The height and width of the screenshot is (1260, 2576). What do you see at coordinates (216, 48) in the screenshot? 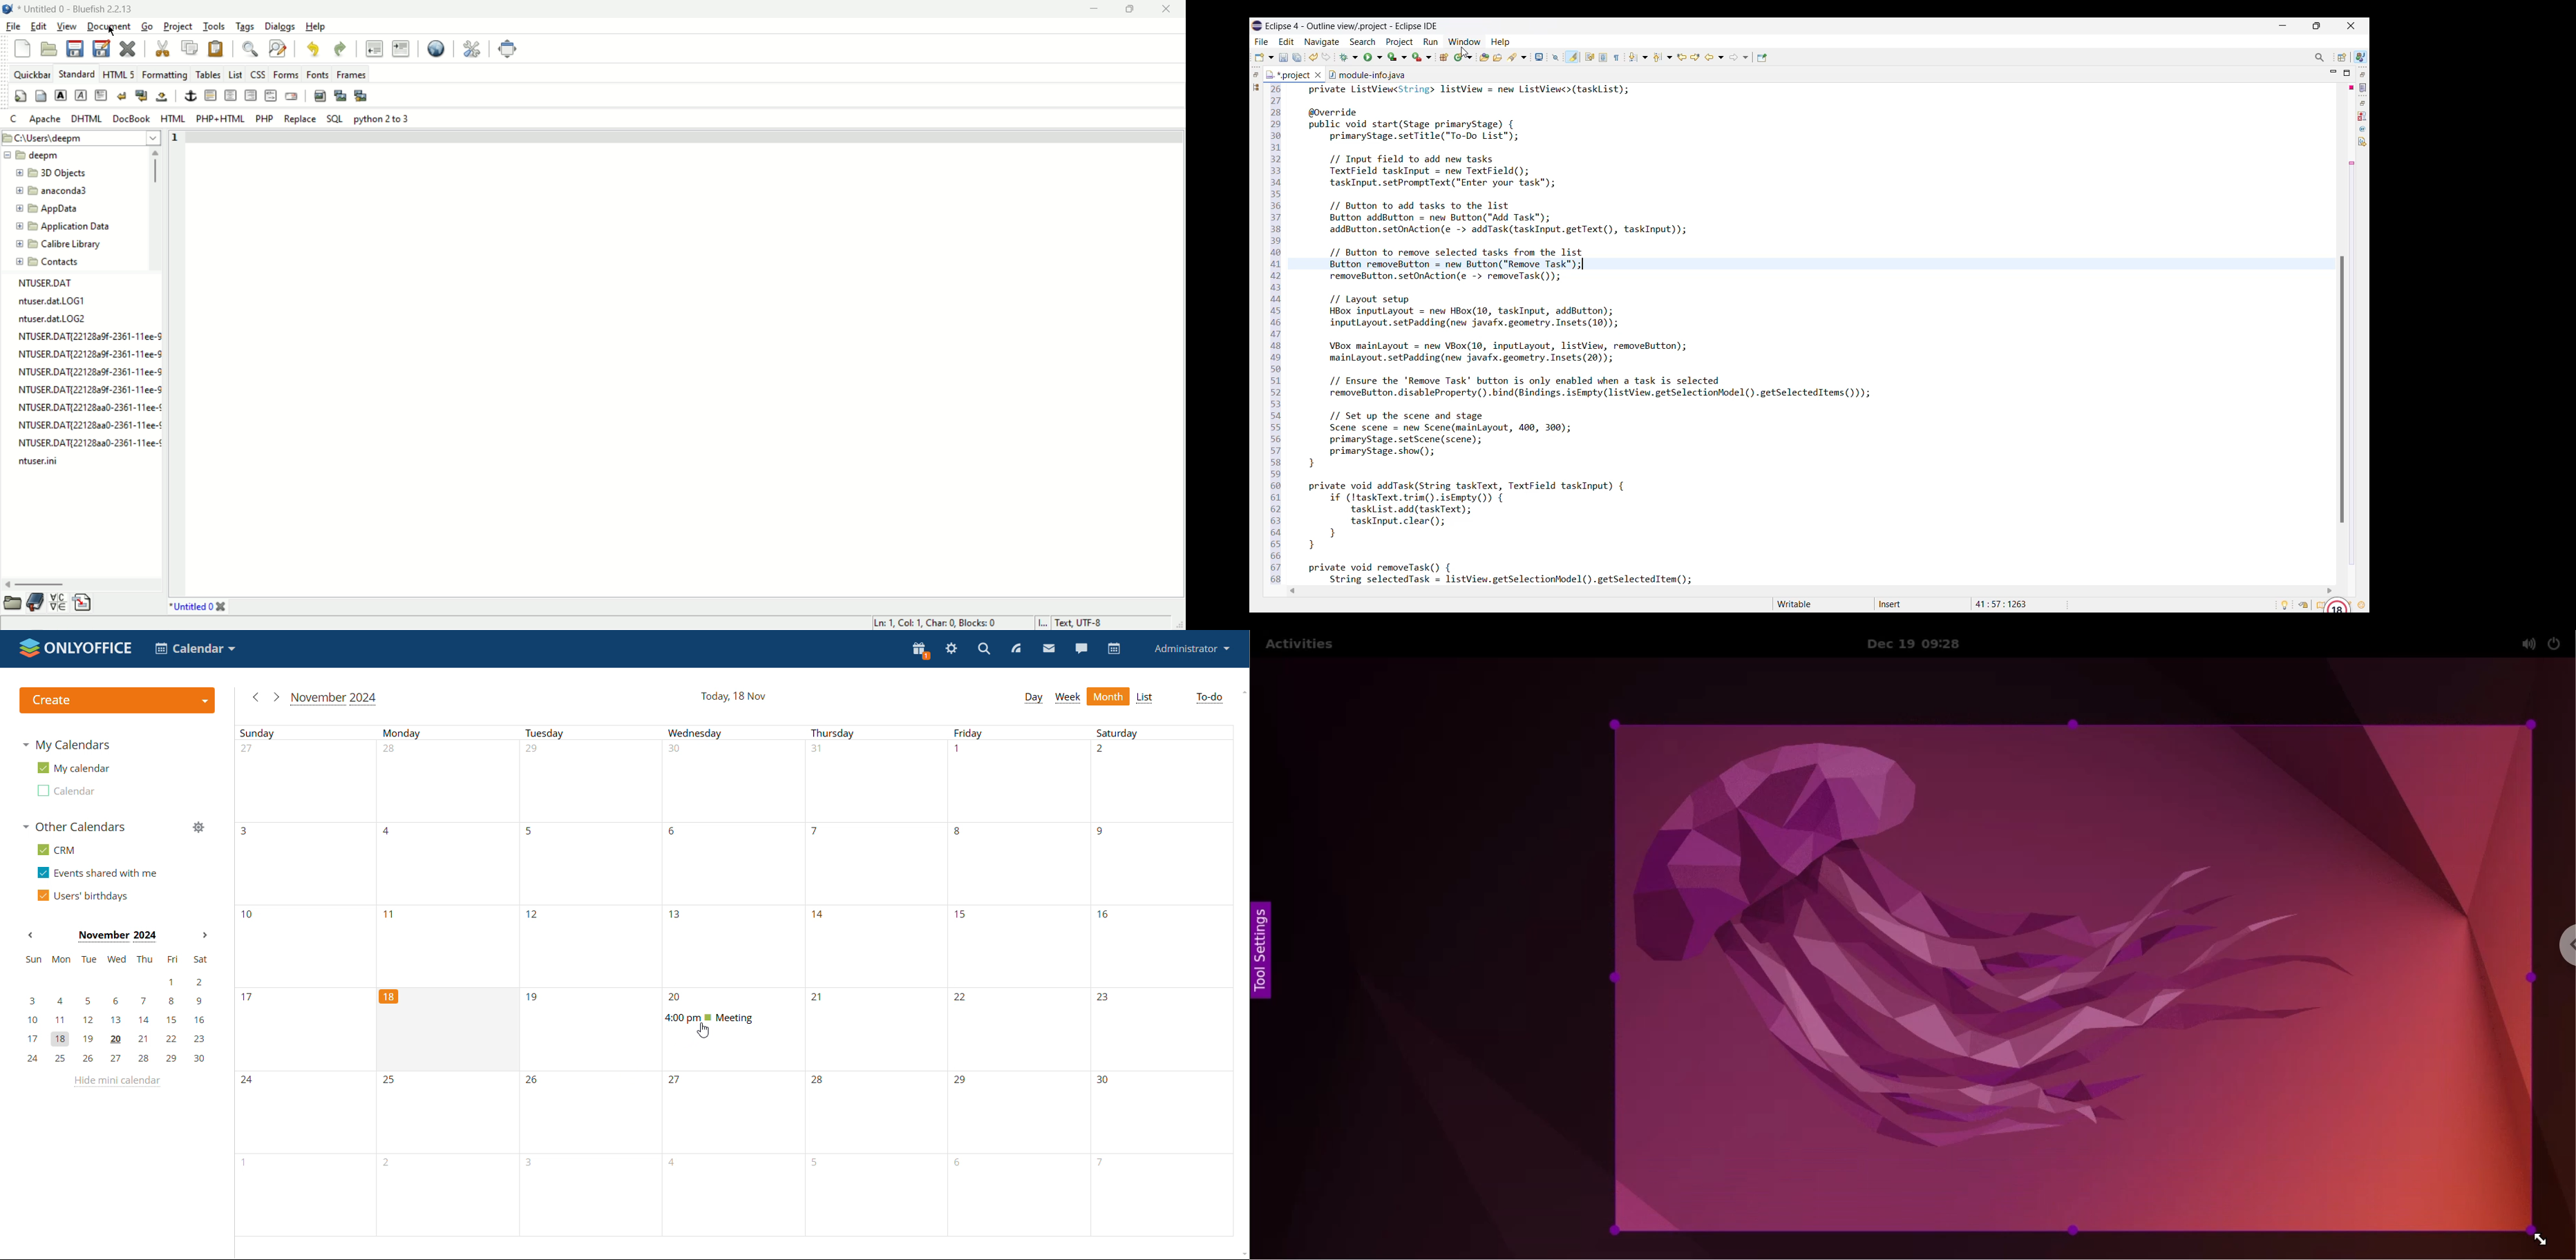
I see `paste` at bounding box center [216, 48].